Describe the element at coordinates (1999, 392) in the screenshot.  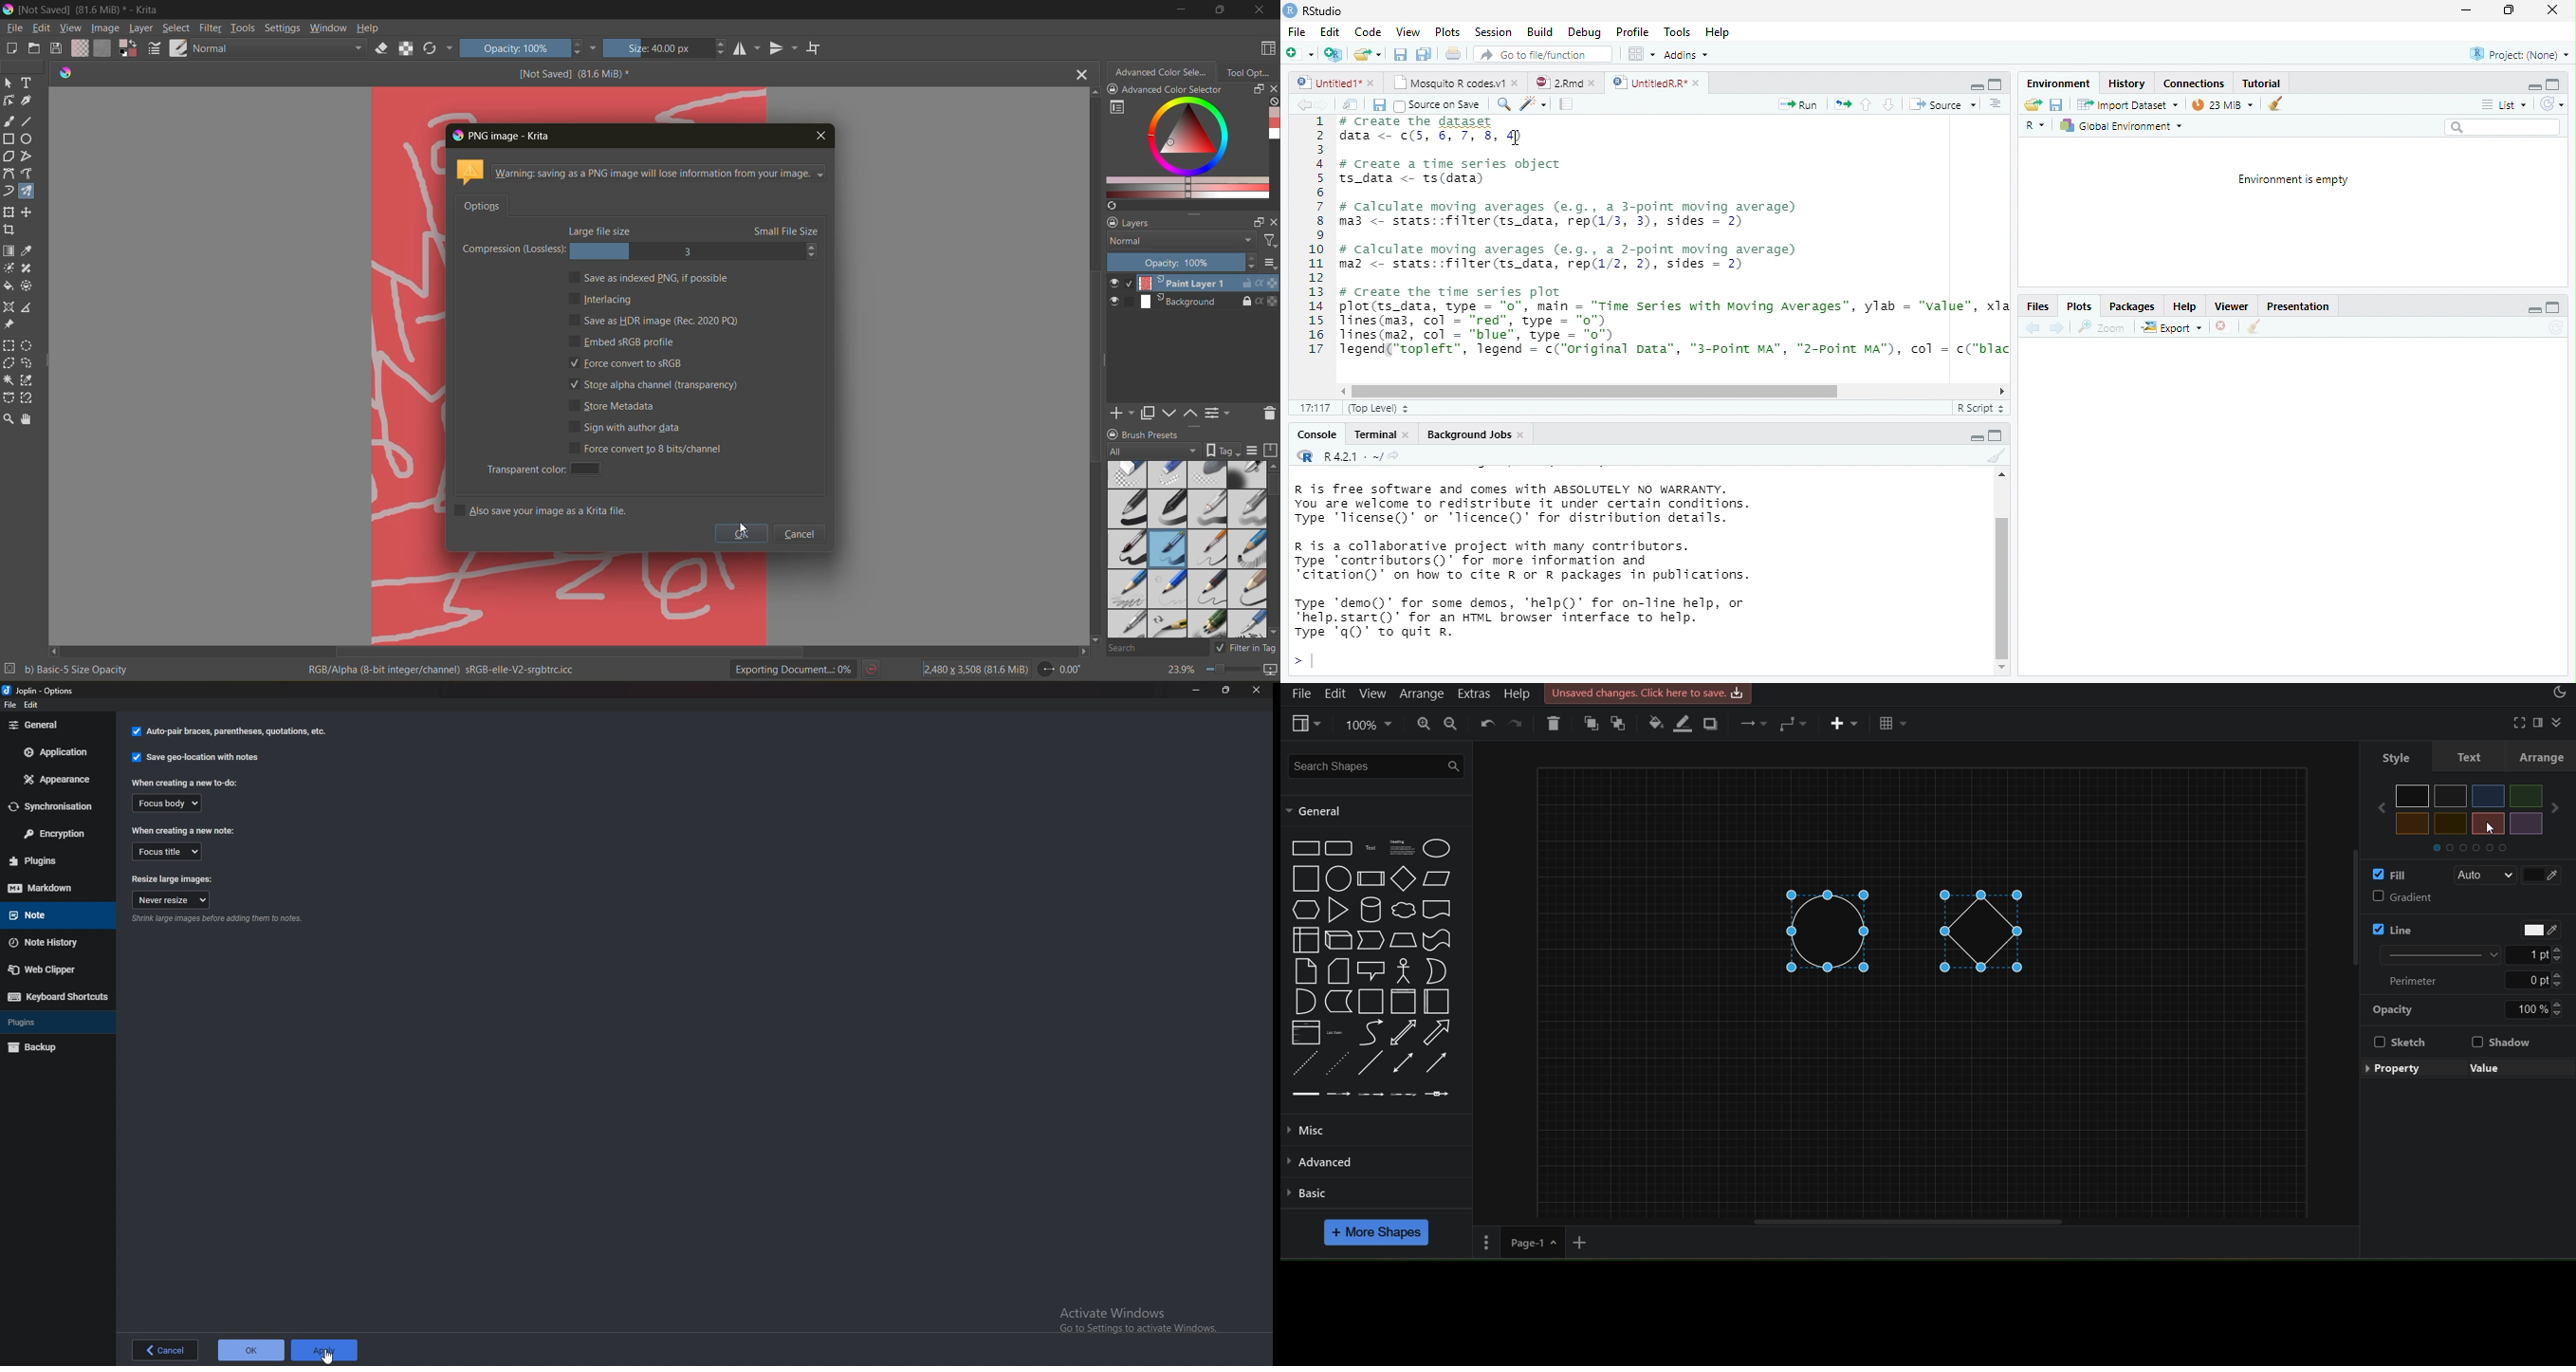
I see `scrollbar right` at that location.